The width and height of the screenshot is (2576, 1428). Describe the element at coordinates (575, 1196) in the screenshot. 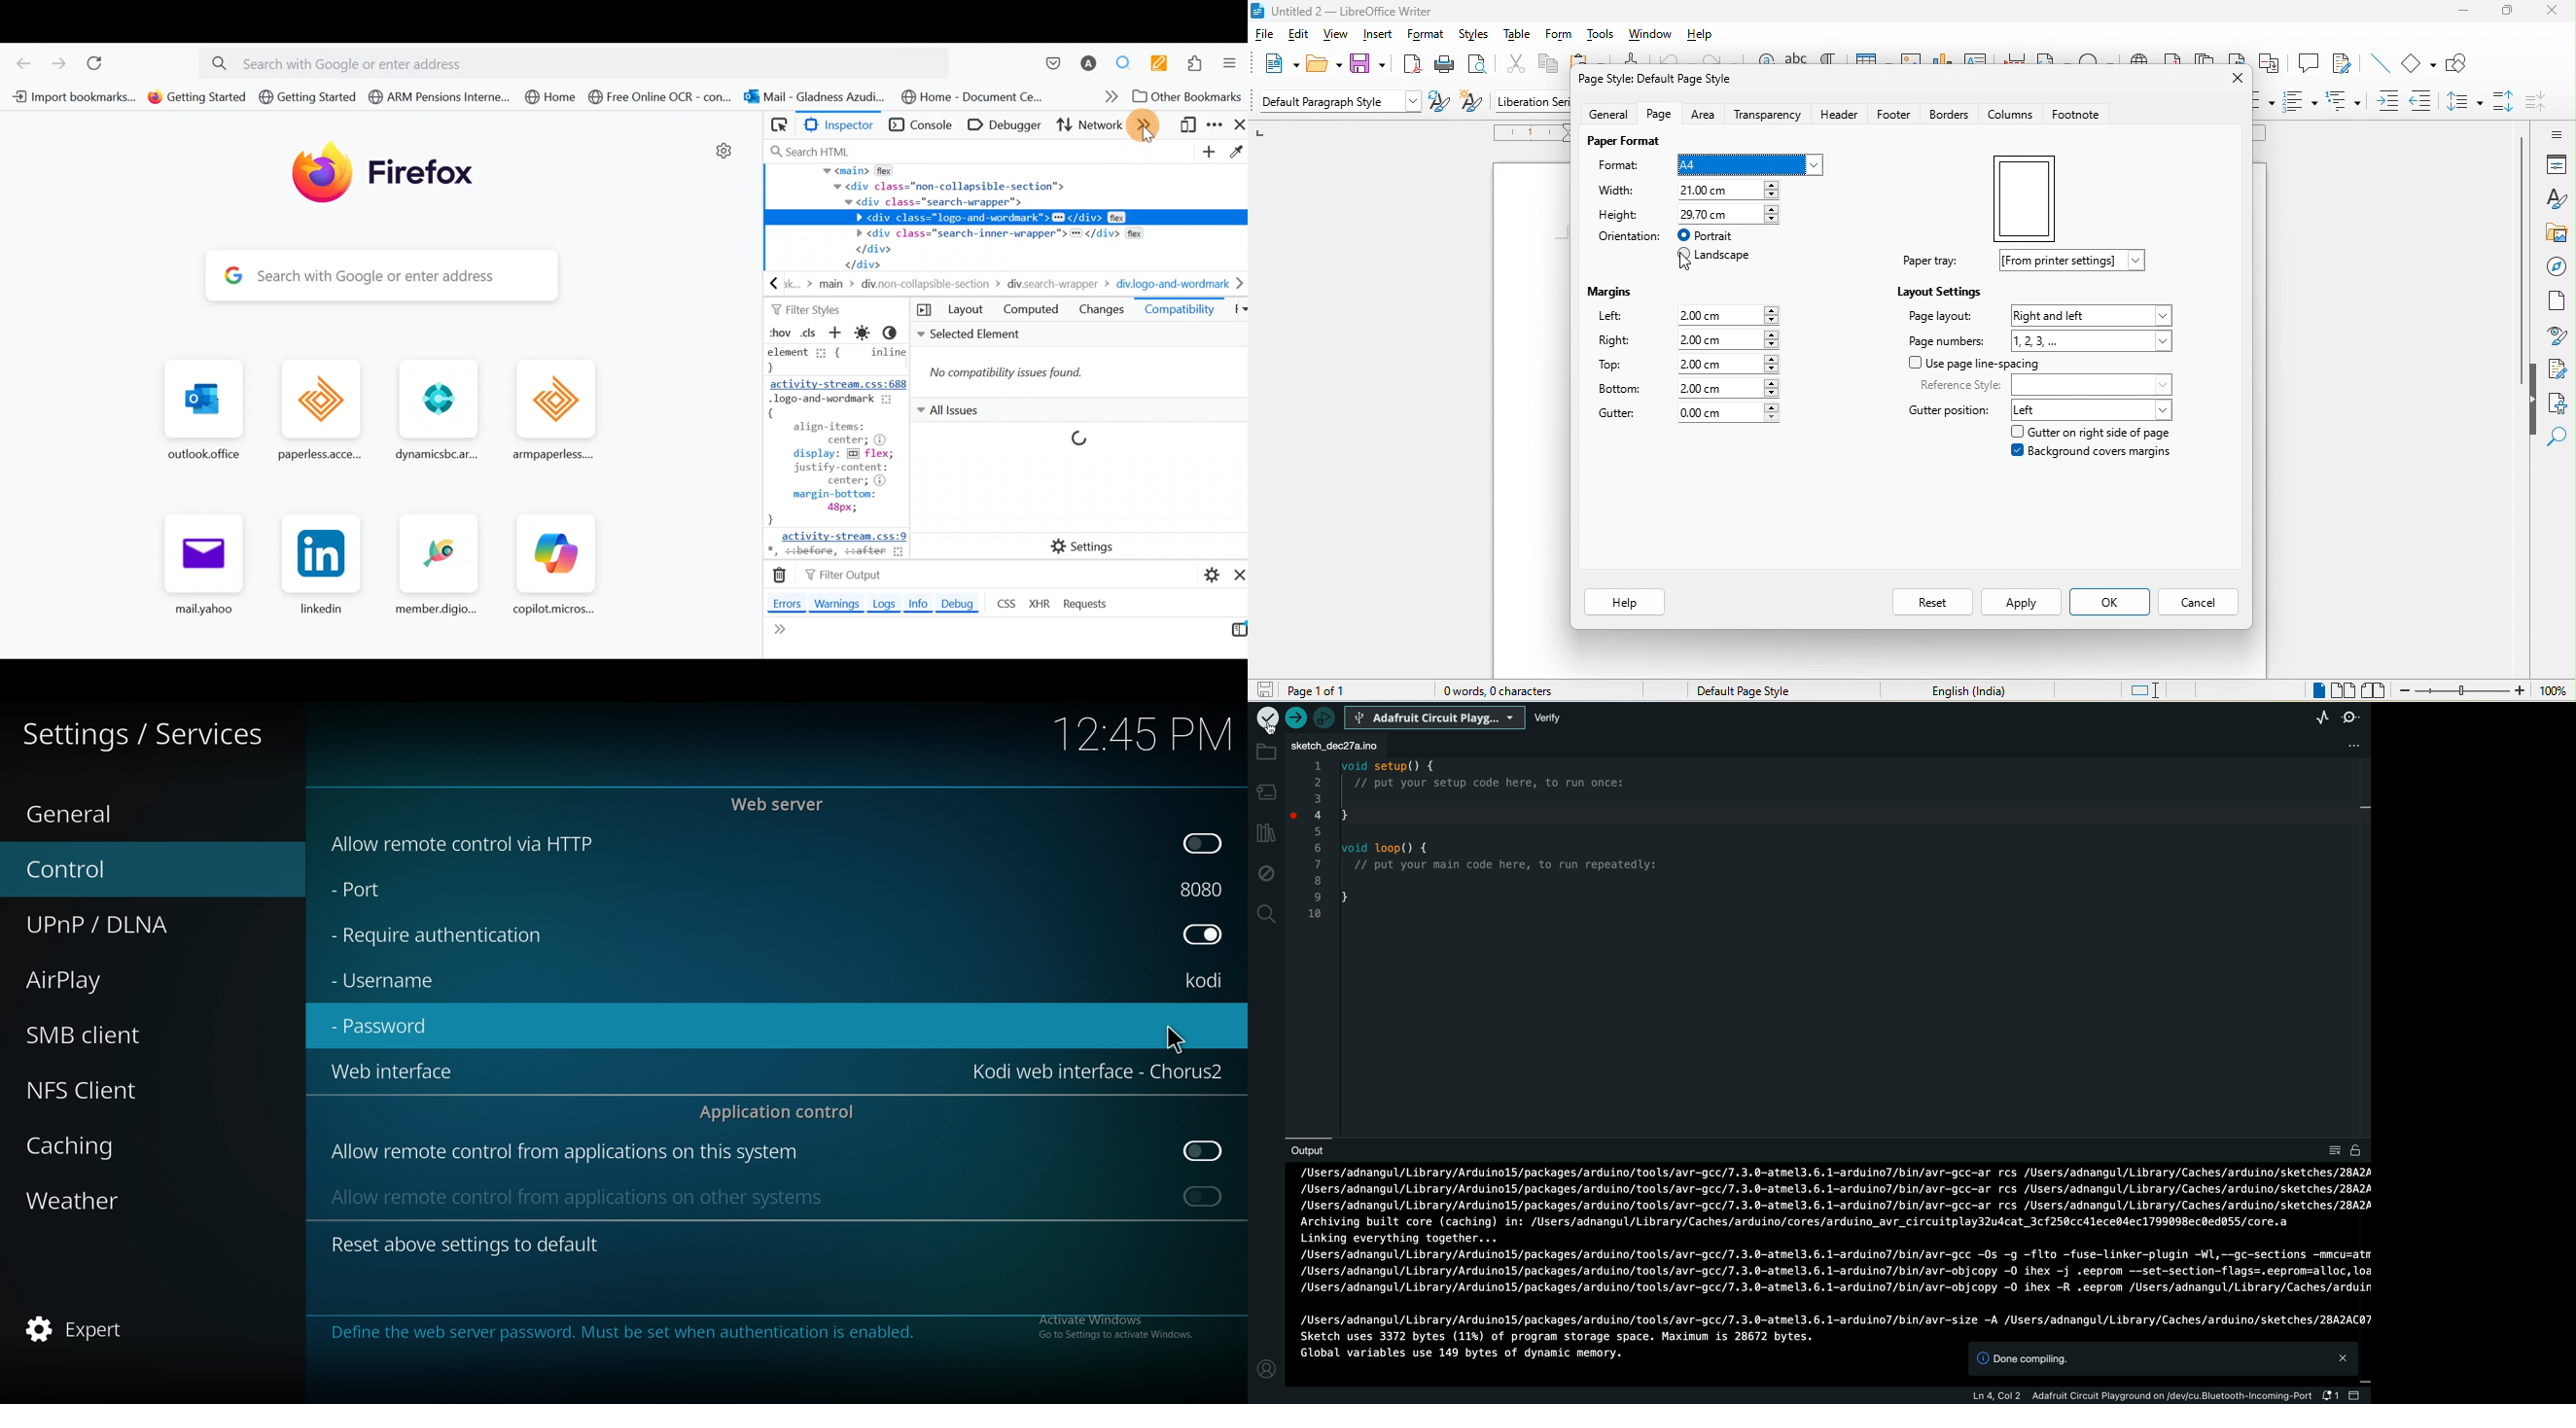

I see `allow remote control from other system` at that location.